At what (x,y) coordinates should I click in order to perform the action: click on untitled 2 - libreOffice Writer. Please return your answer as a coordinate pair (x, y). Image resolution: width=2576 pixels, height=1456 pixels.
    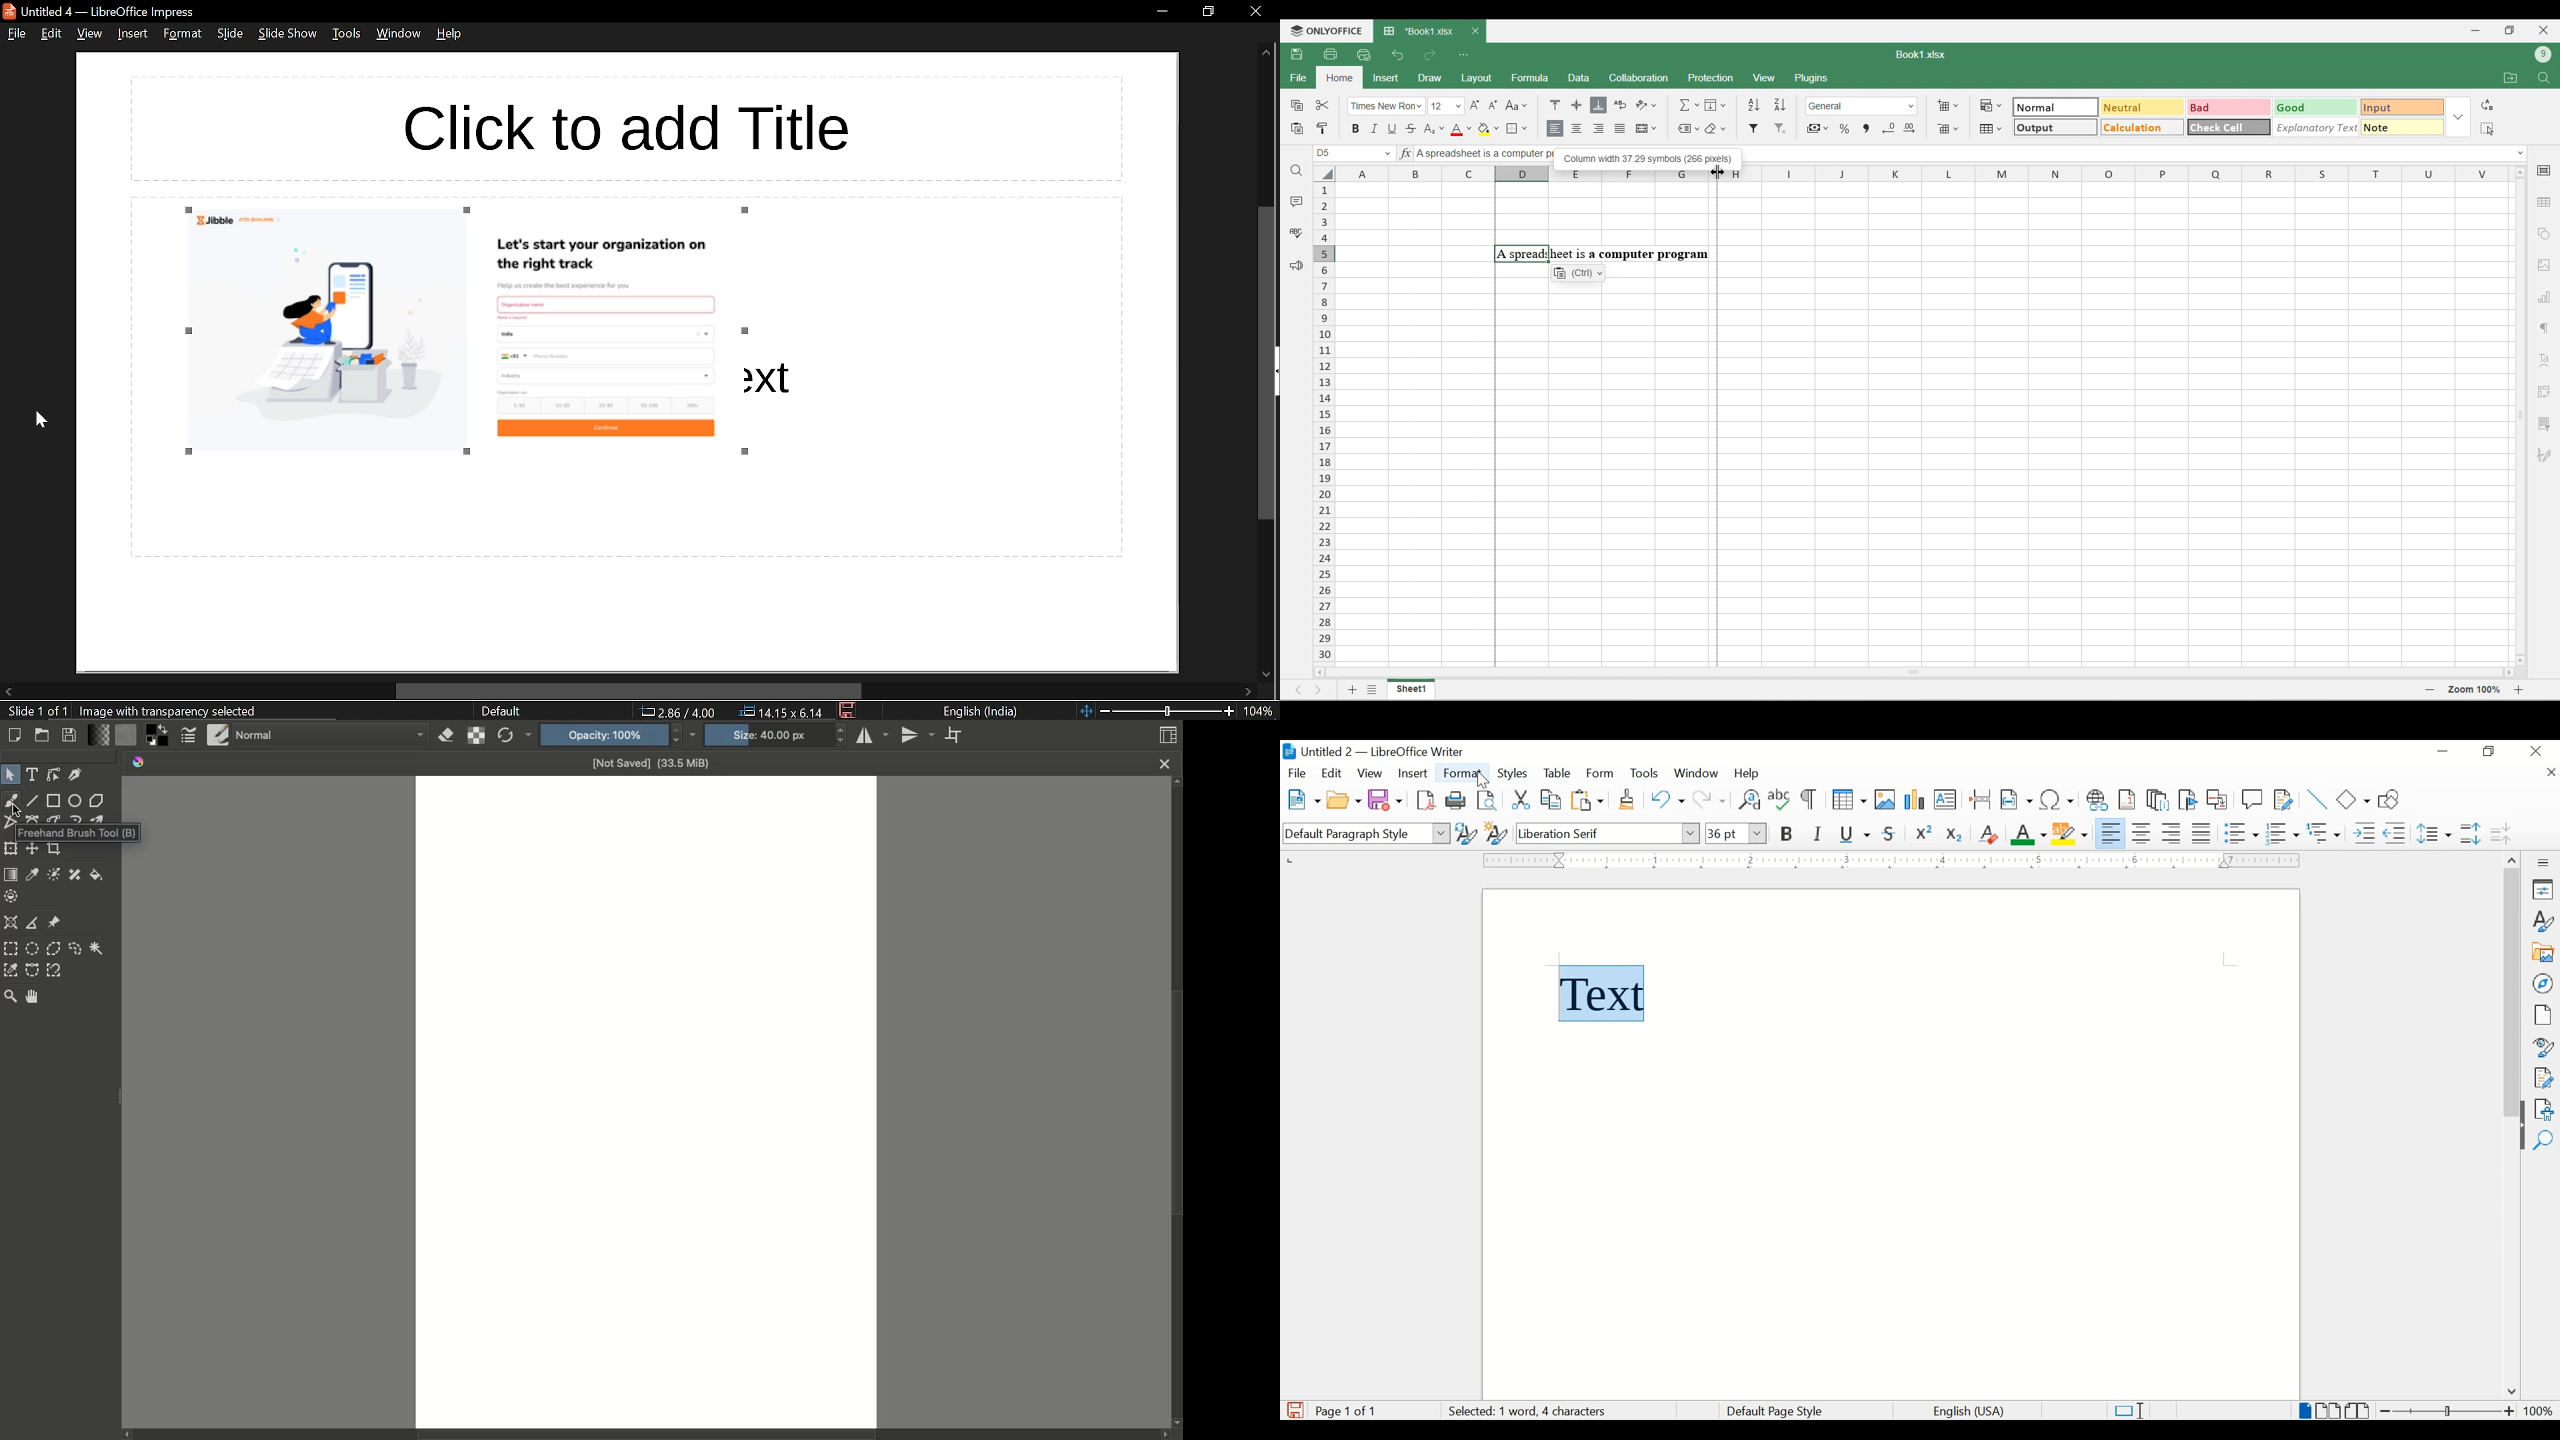
    Looking at the image, I should click on (1373, 754).